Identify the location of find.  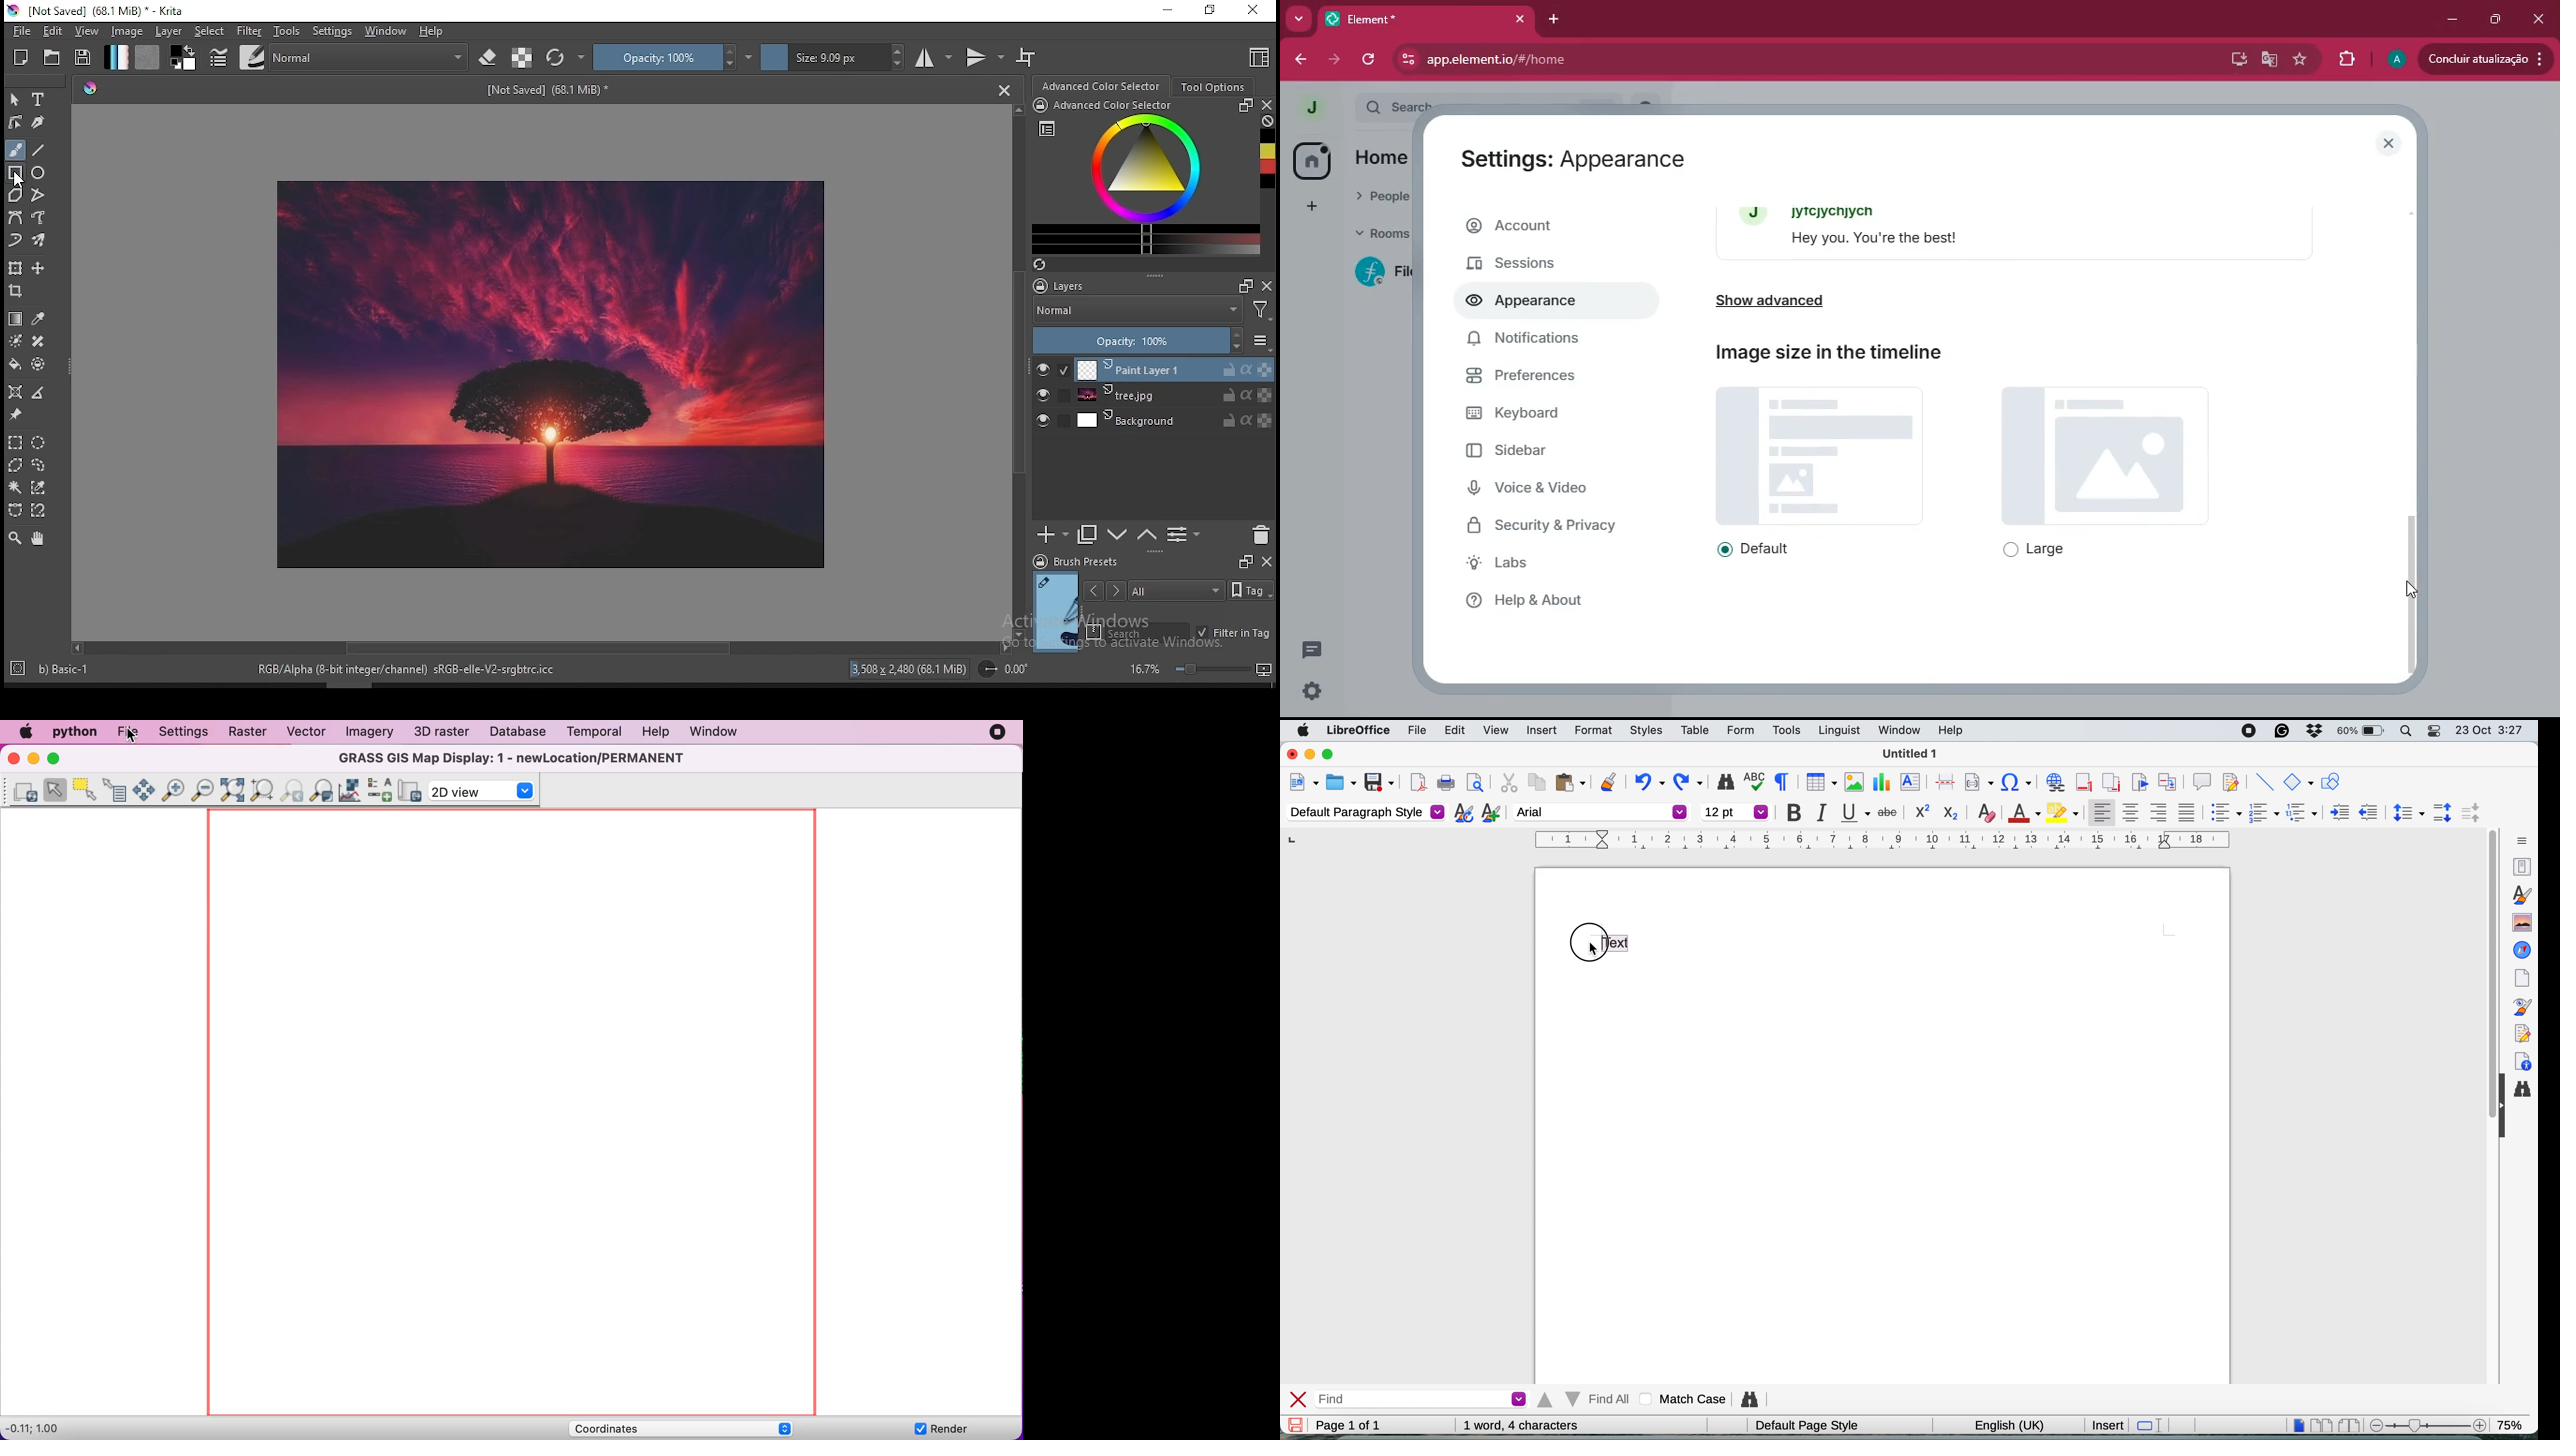
(1420, 1398).